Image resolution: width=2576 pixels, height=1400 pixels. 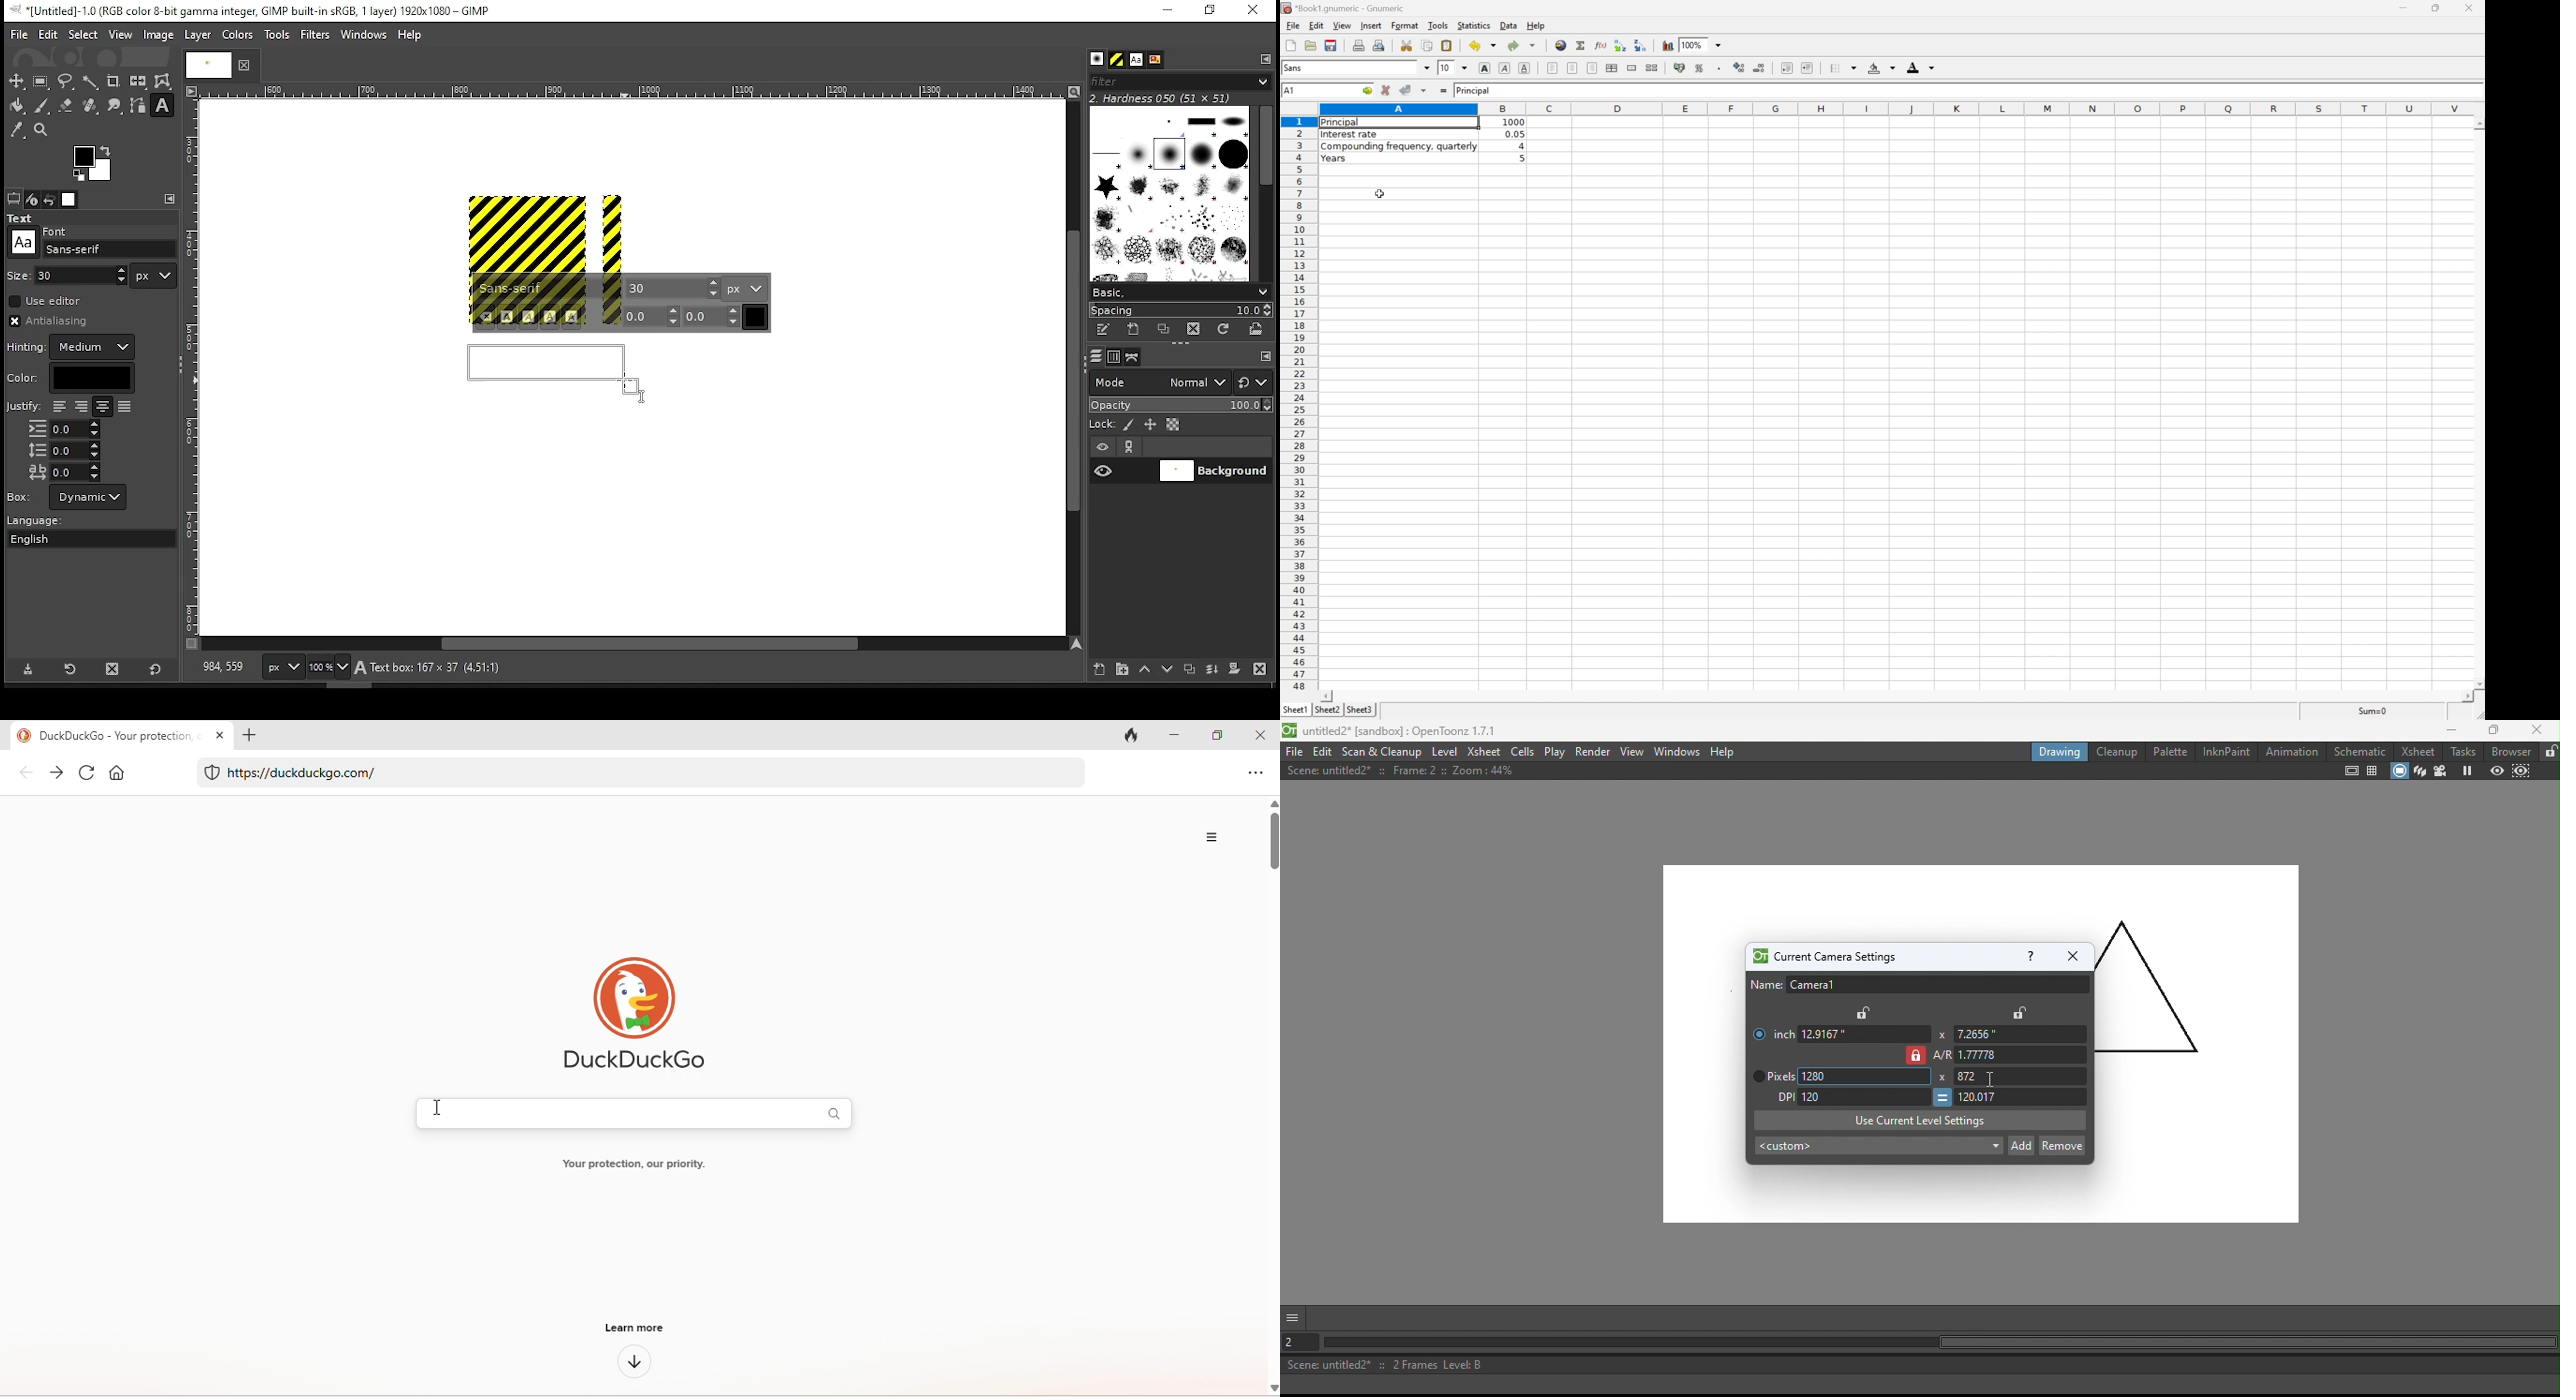 I want to click on decrease indent, so click(x=1787, y=67).